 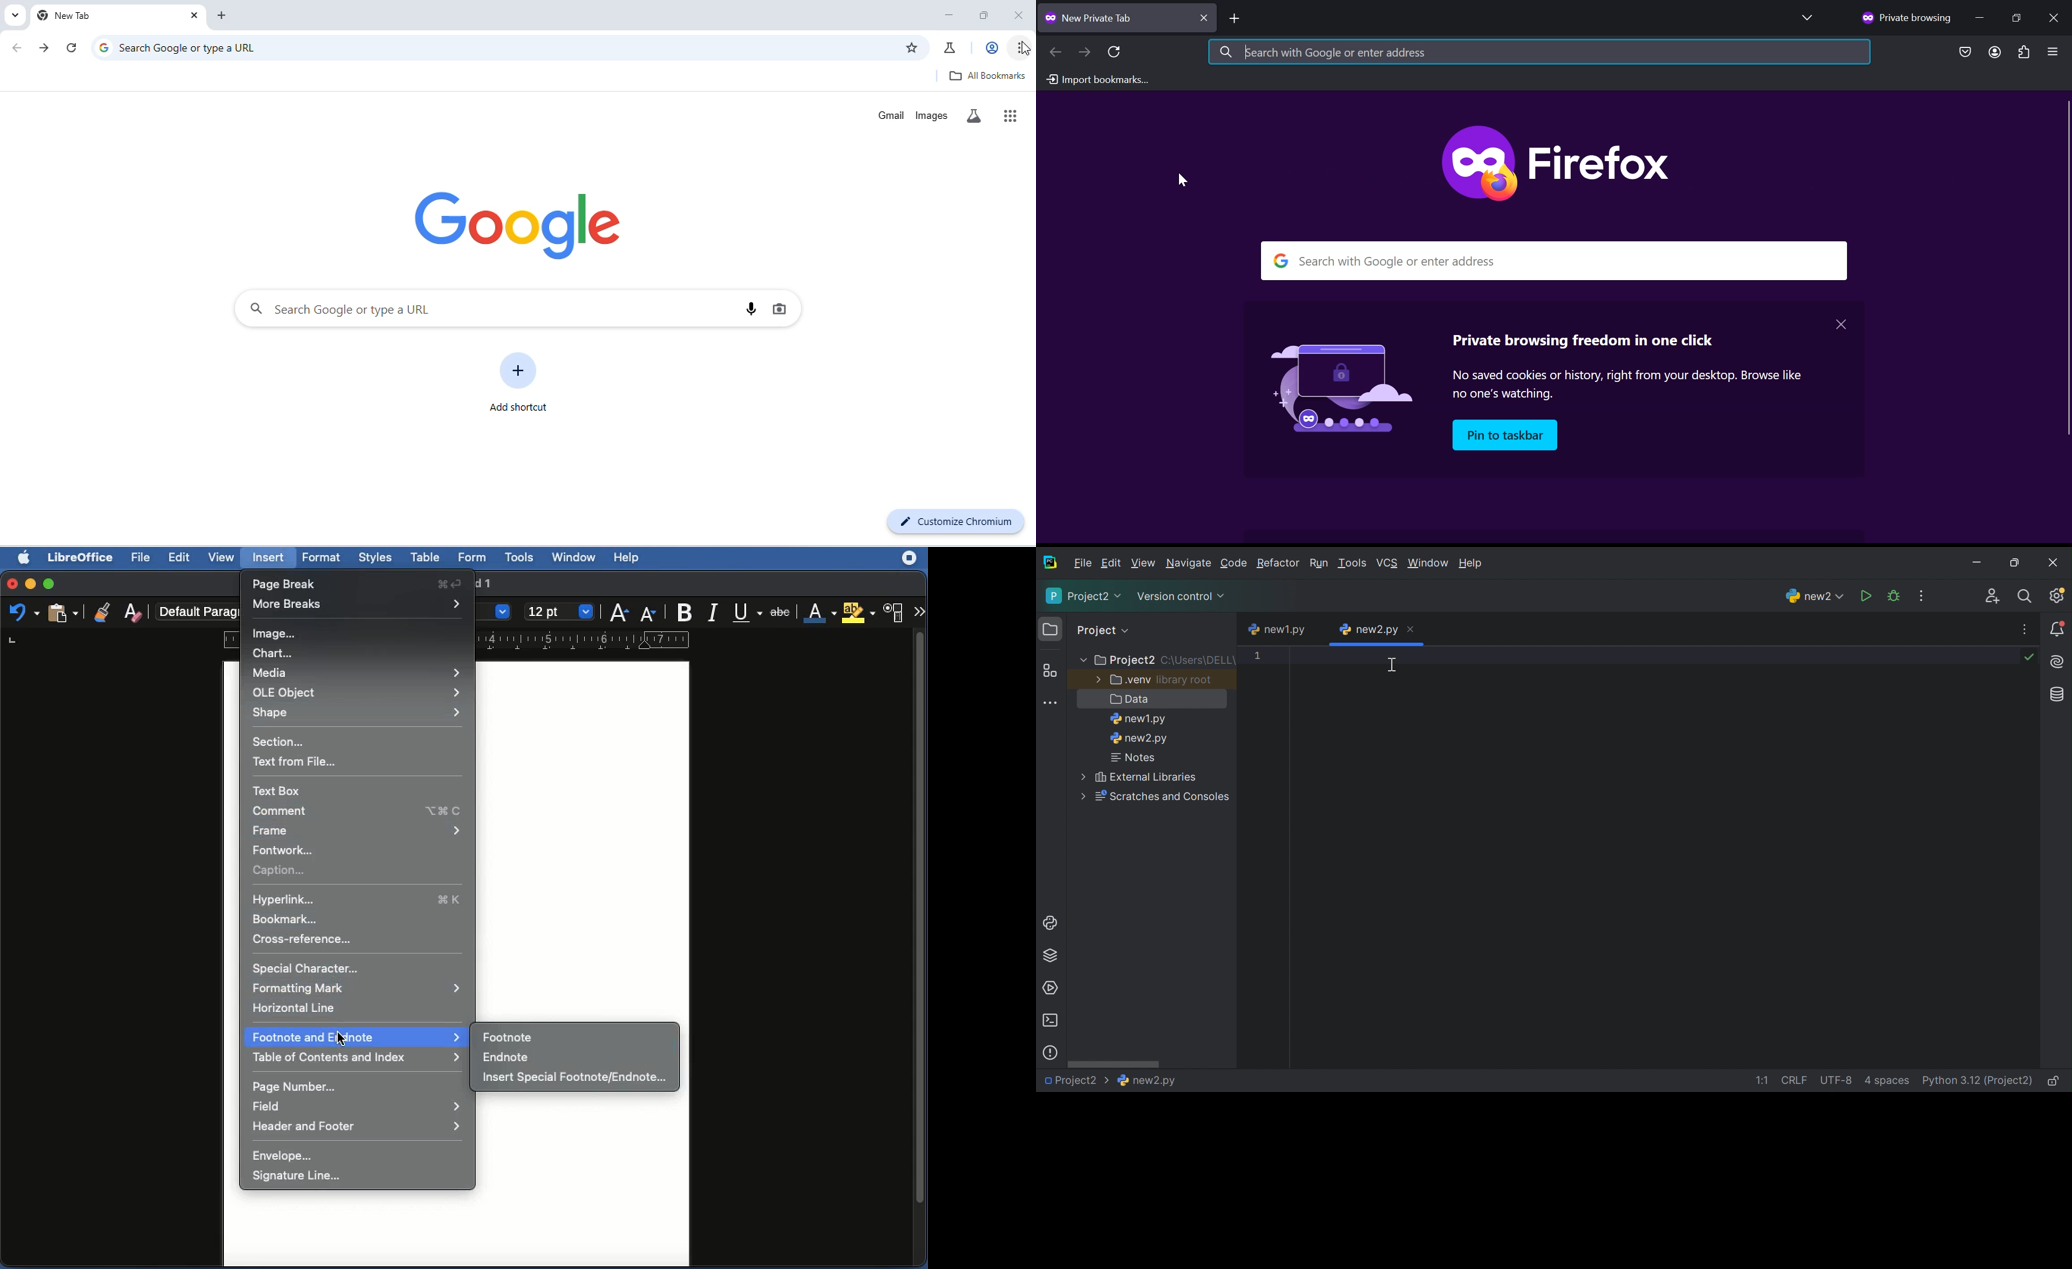 What do you see at coordinates (9, 584) in the screenshot?
I see `Close` at bounding box center [9, 584].